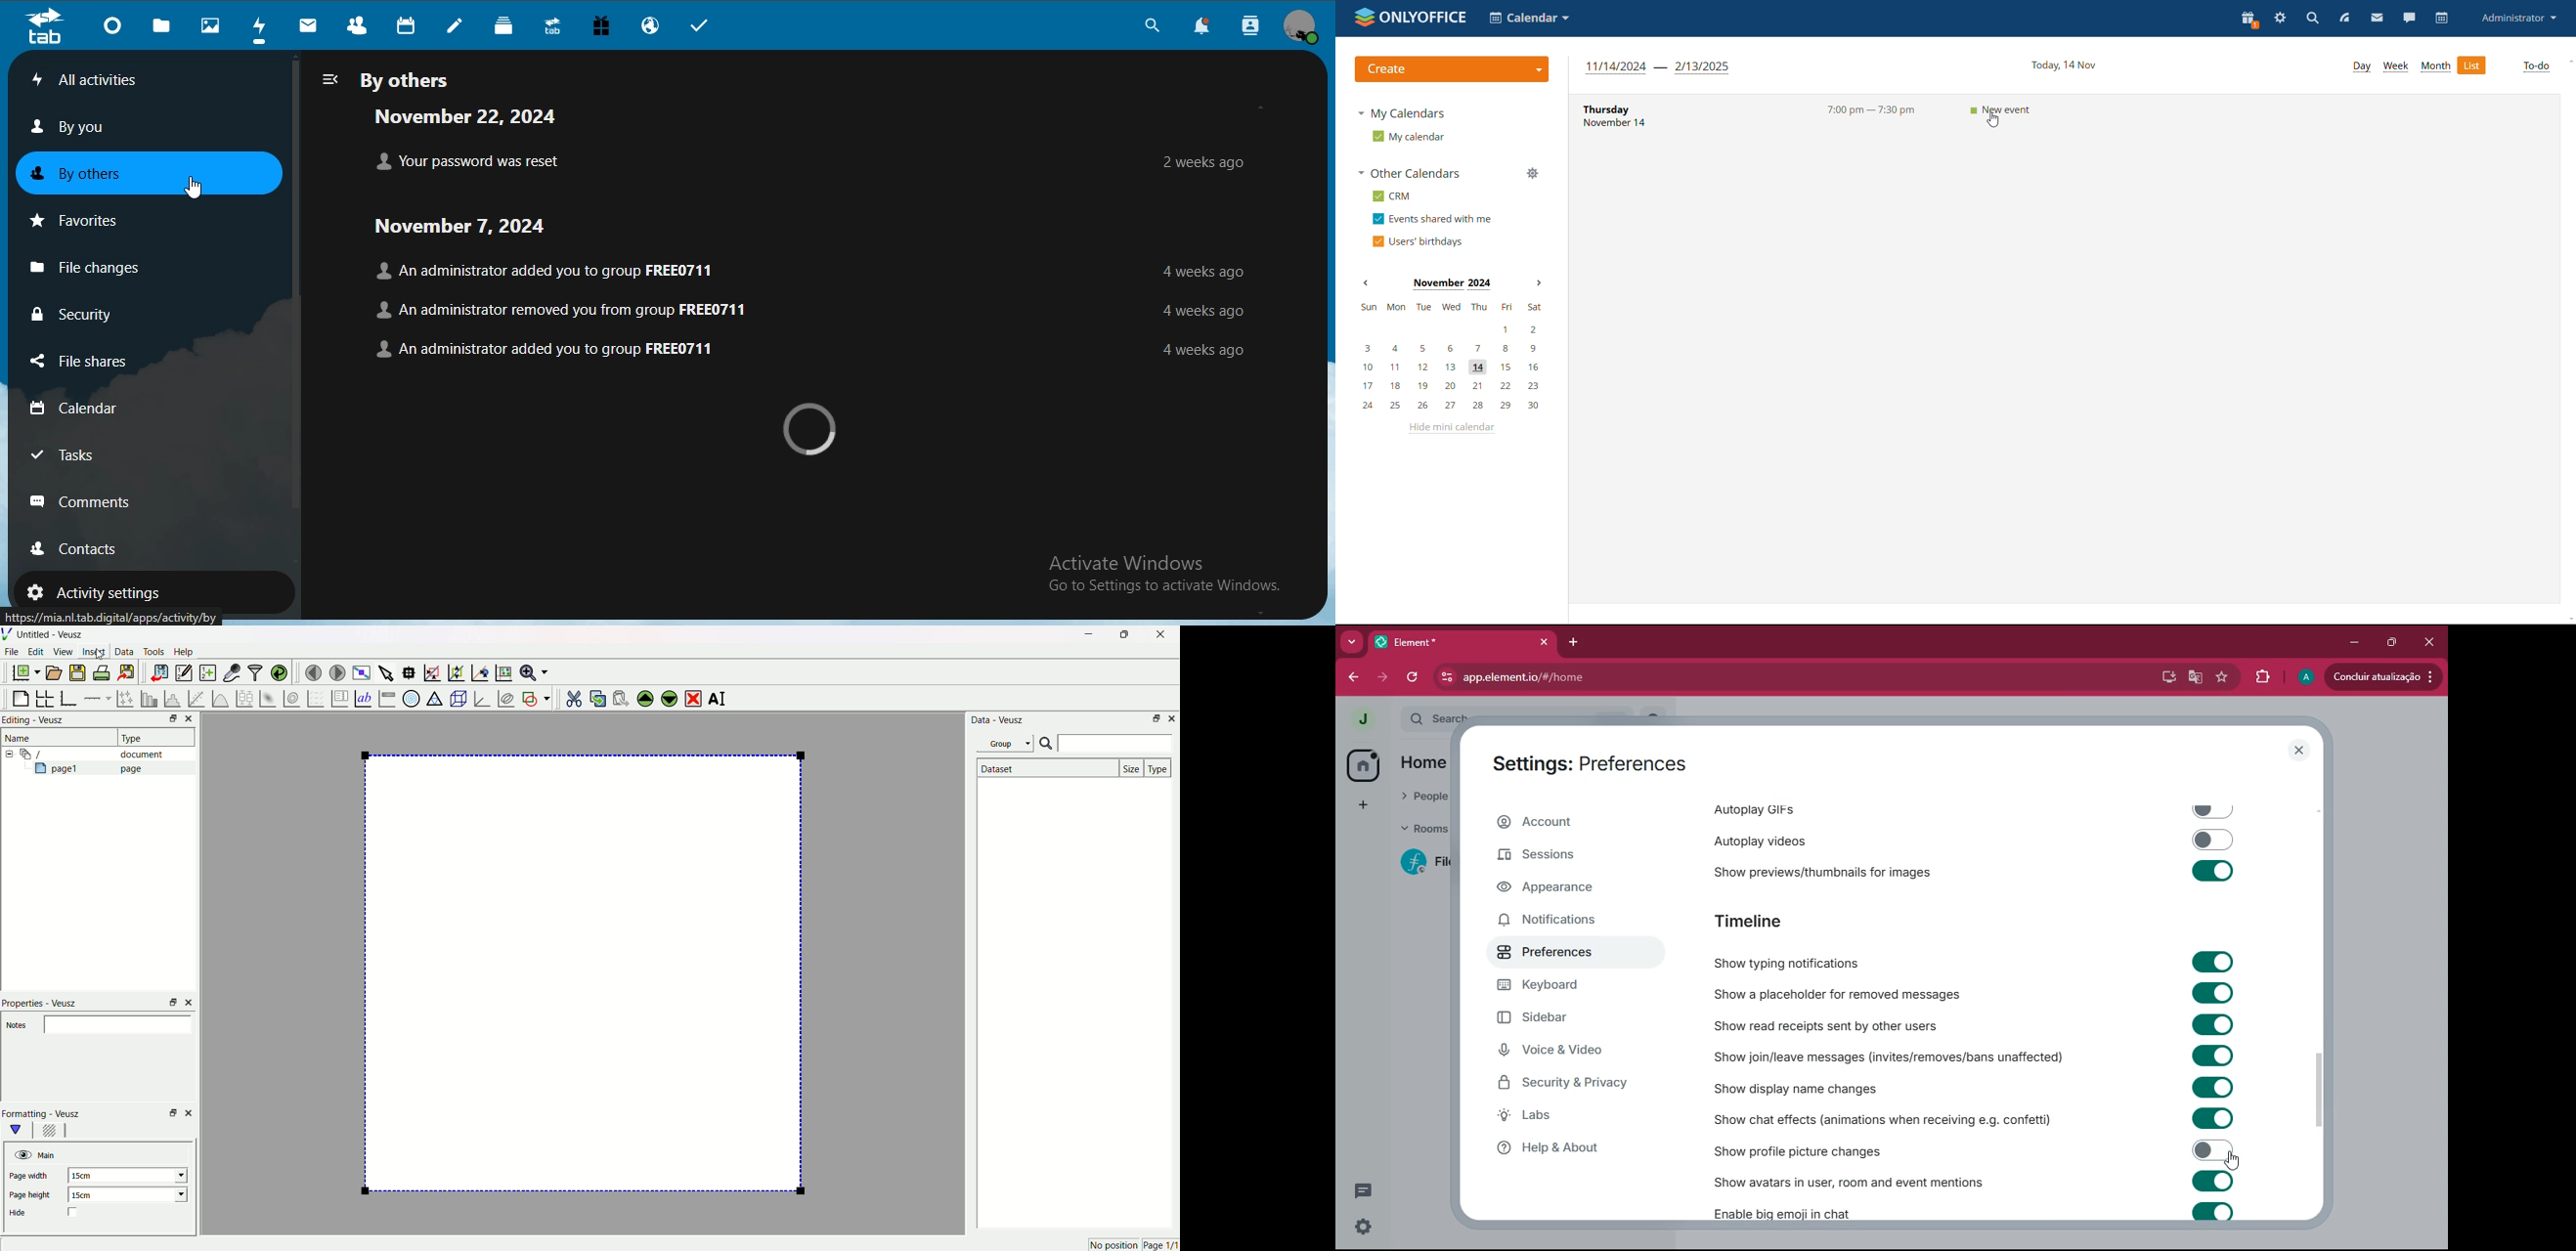  I want to click on calendar, so click(2442, 18).